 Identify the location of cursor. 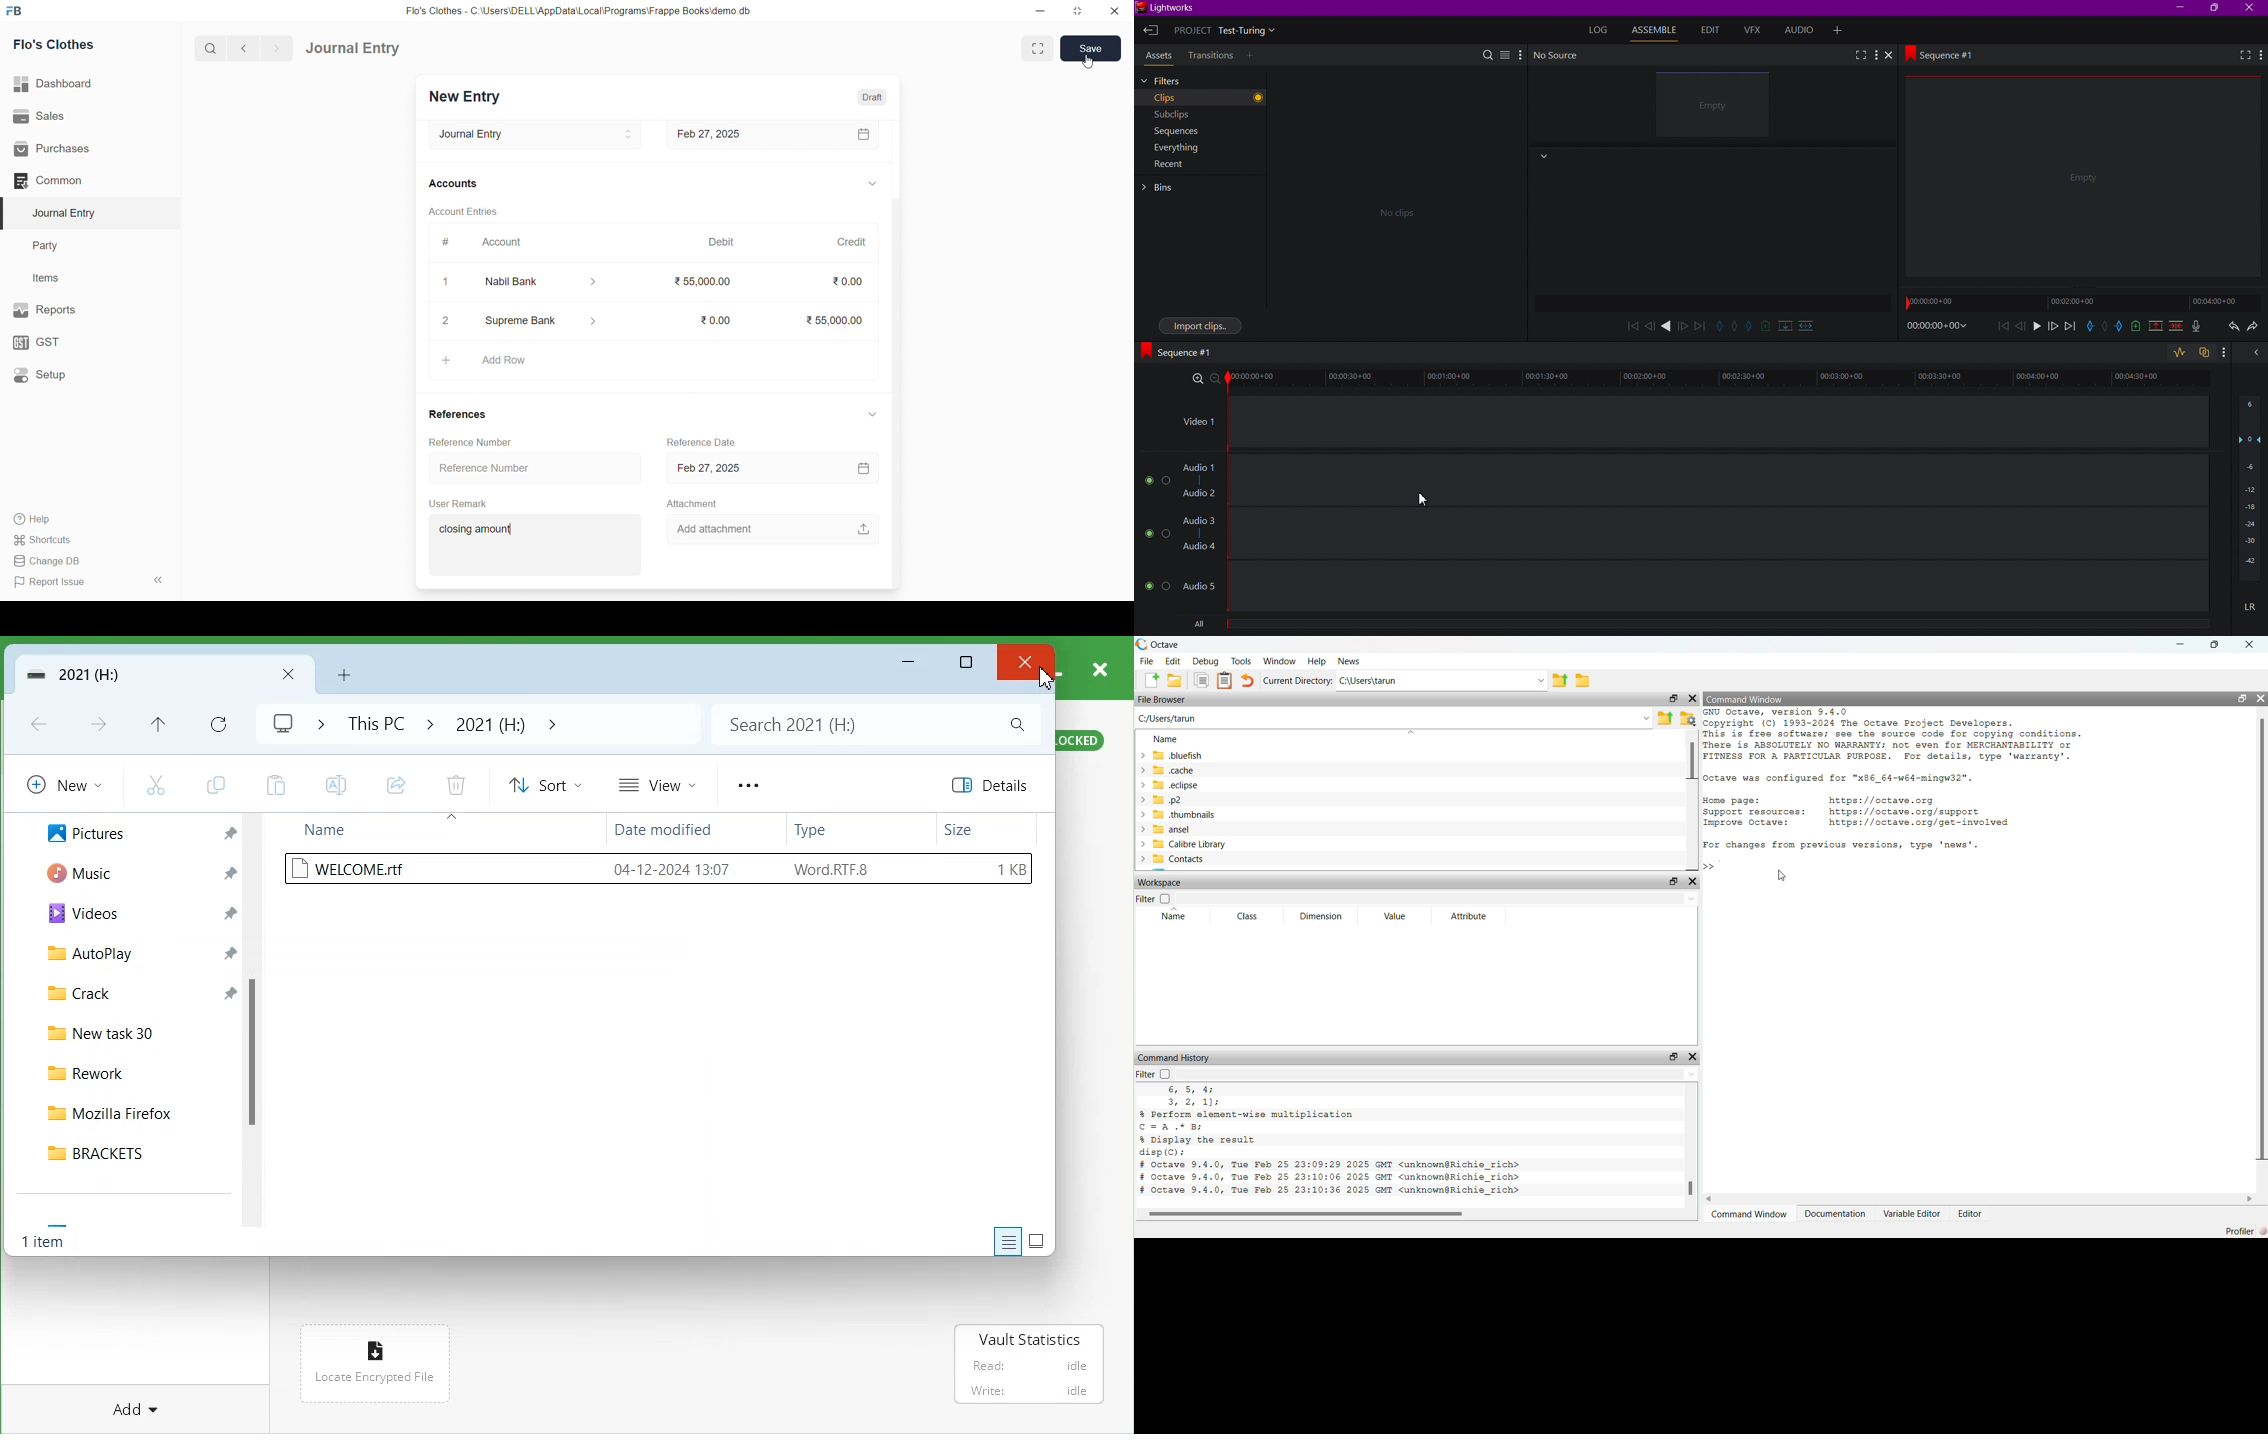
(1089, 63).